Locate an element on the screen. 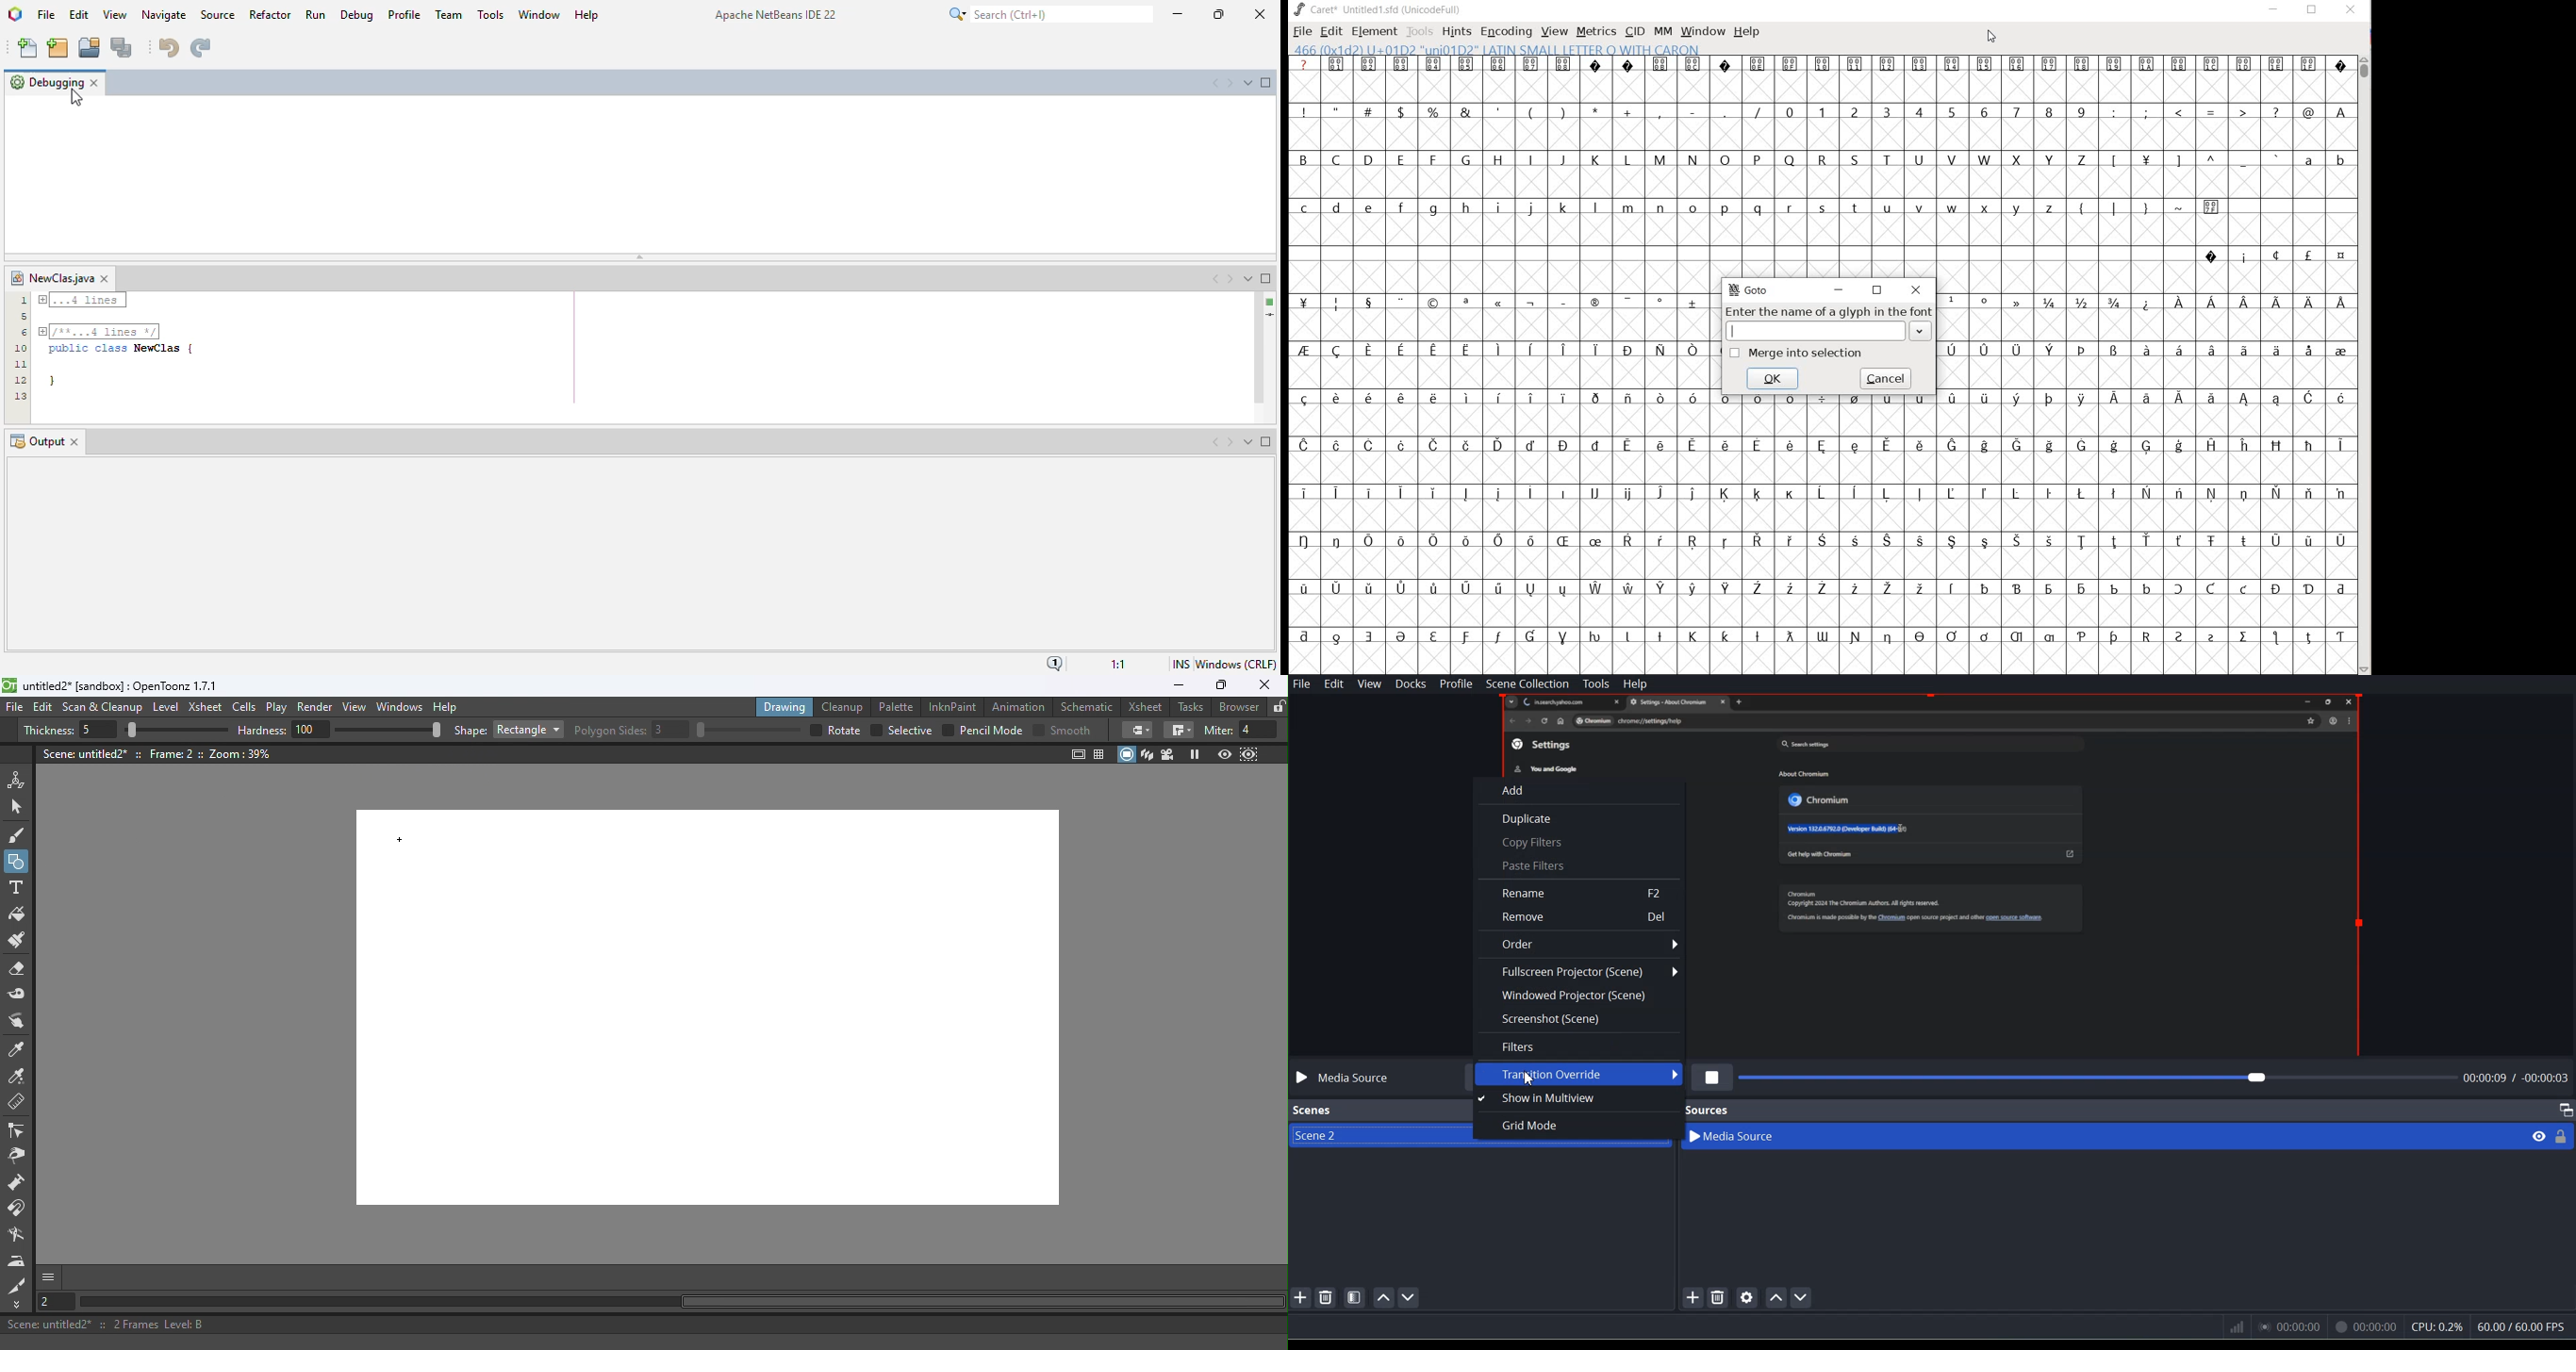  Cursor is located at coordinates (1529, 1079).